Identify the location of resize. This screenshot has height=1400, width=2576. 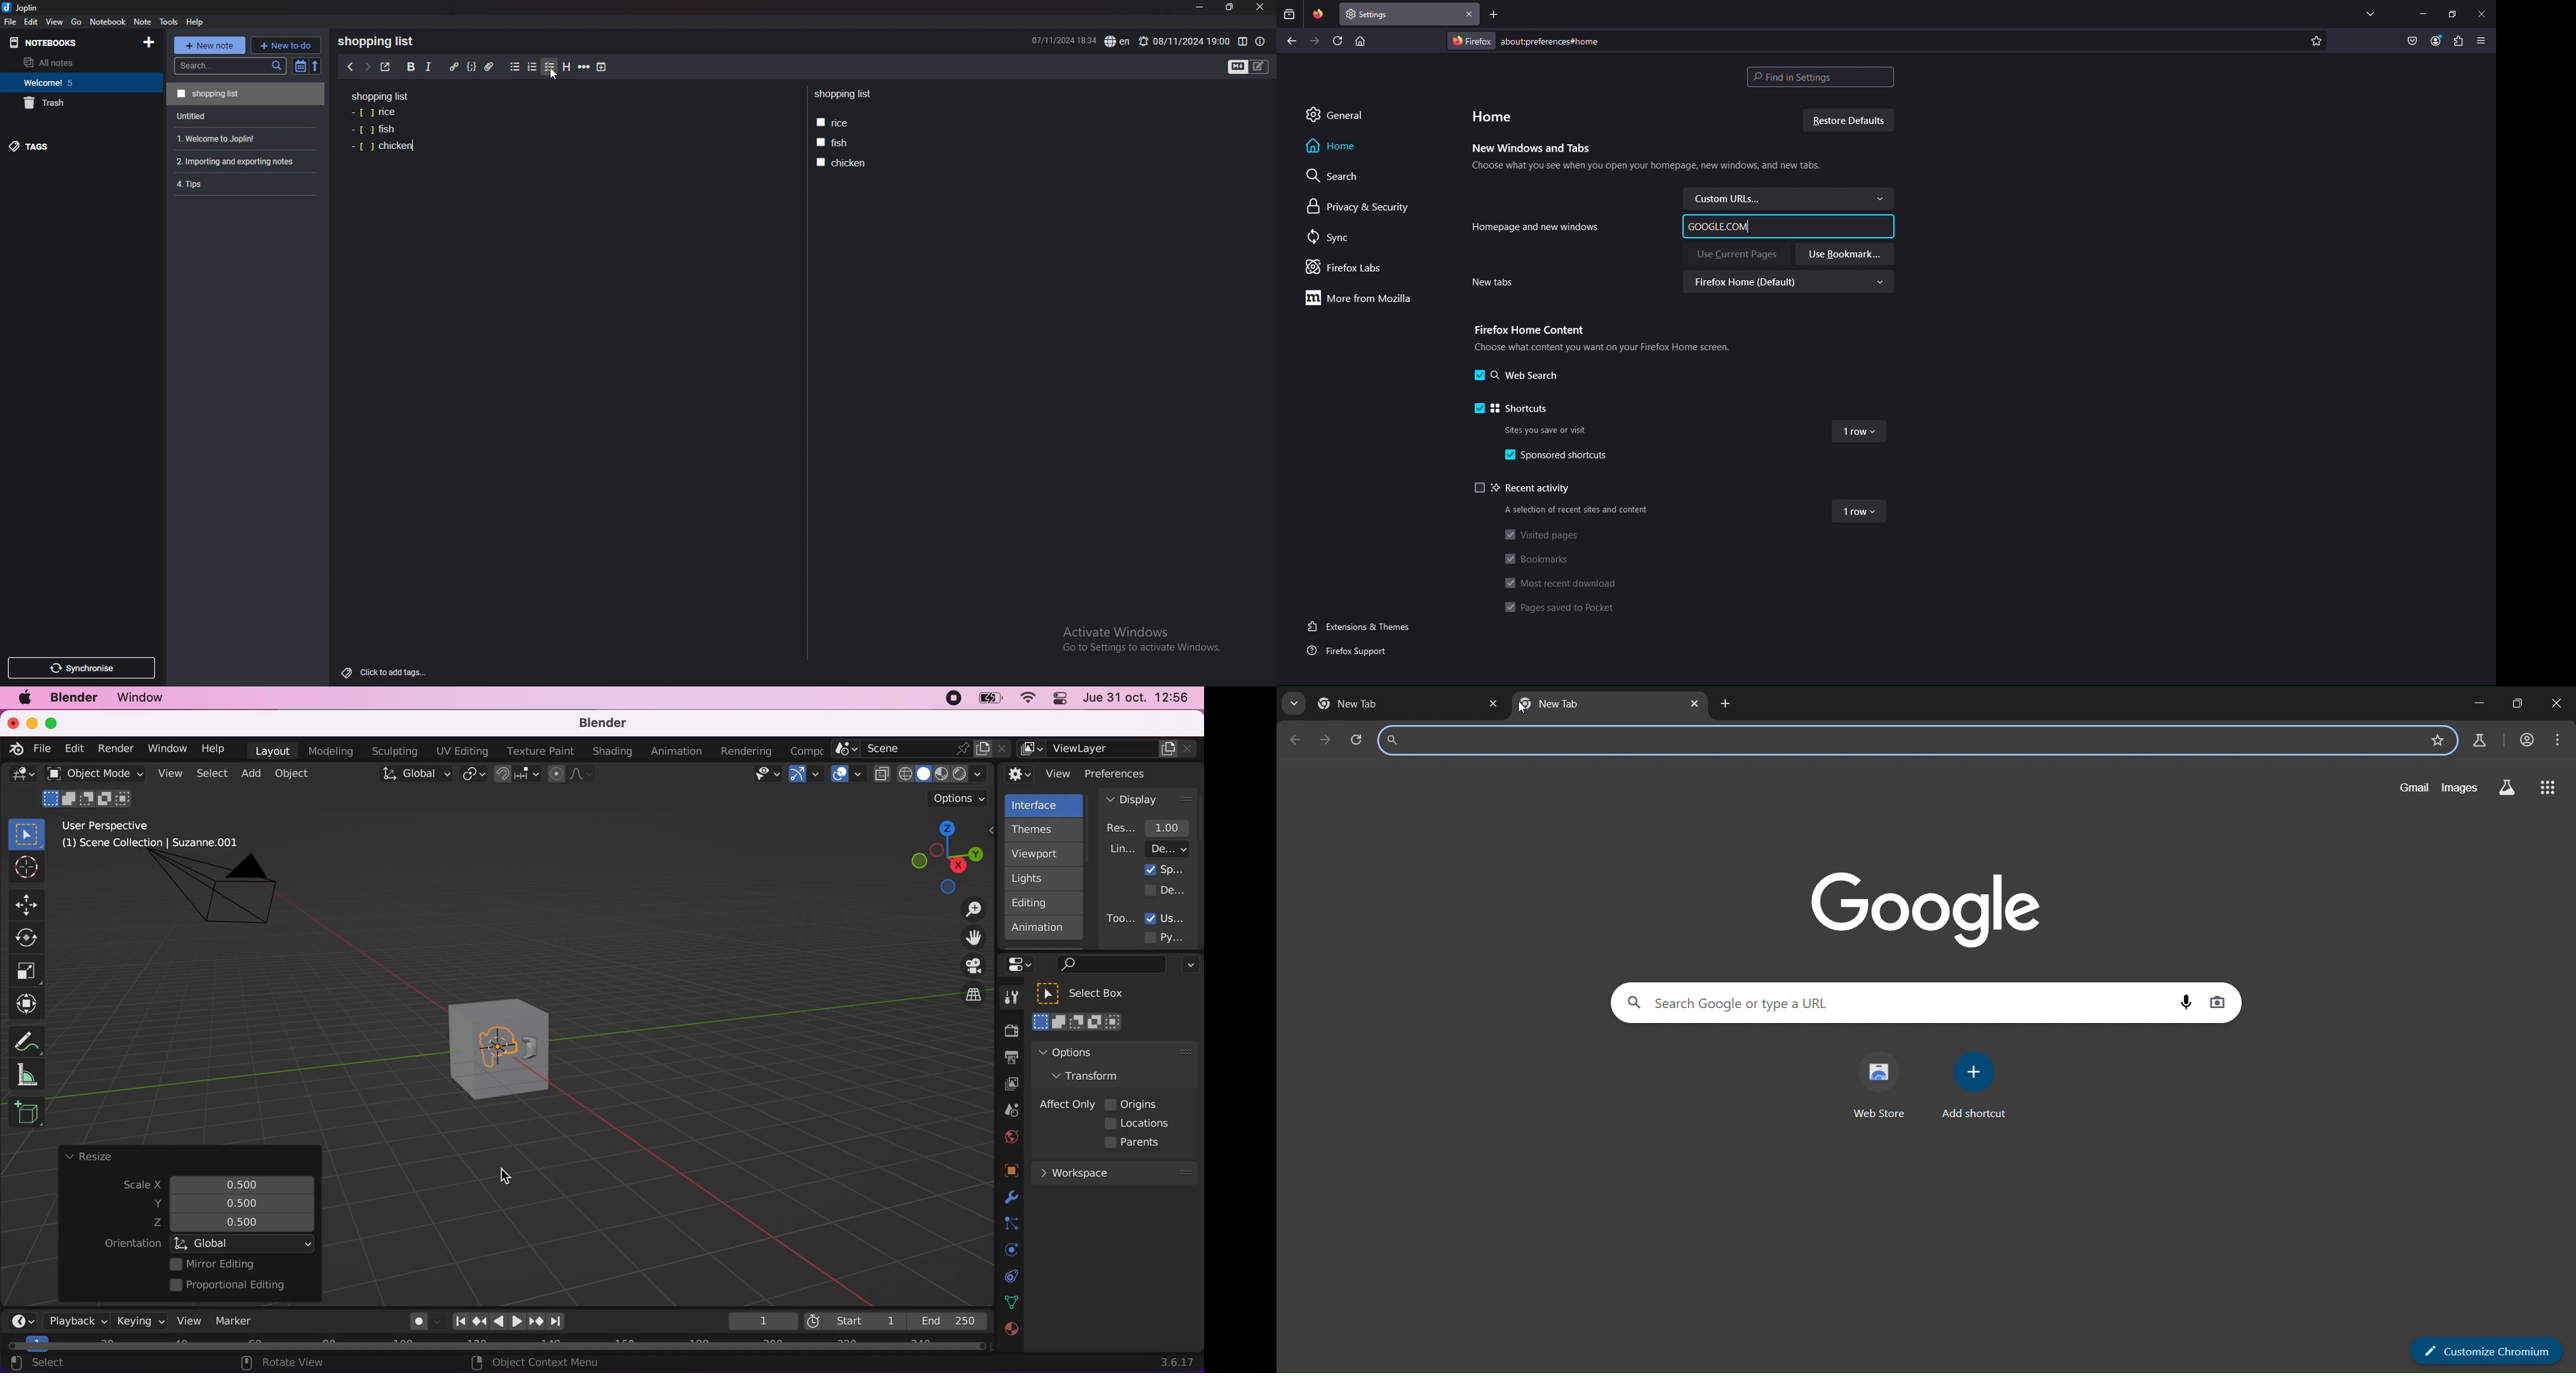
(88, 1157).